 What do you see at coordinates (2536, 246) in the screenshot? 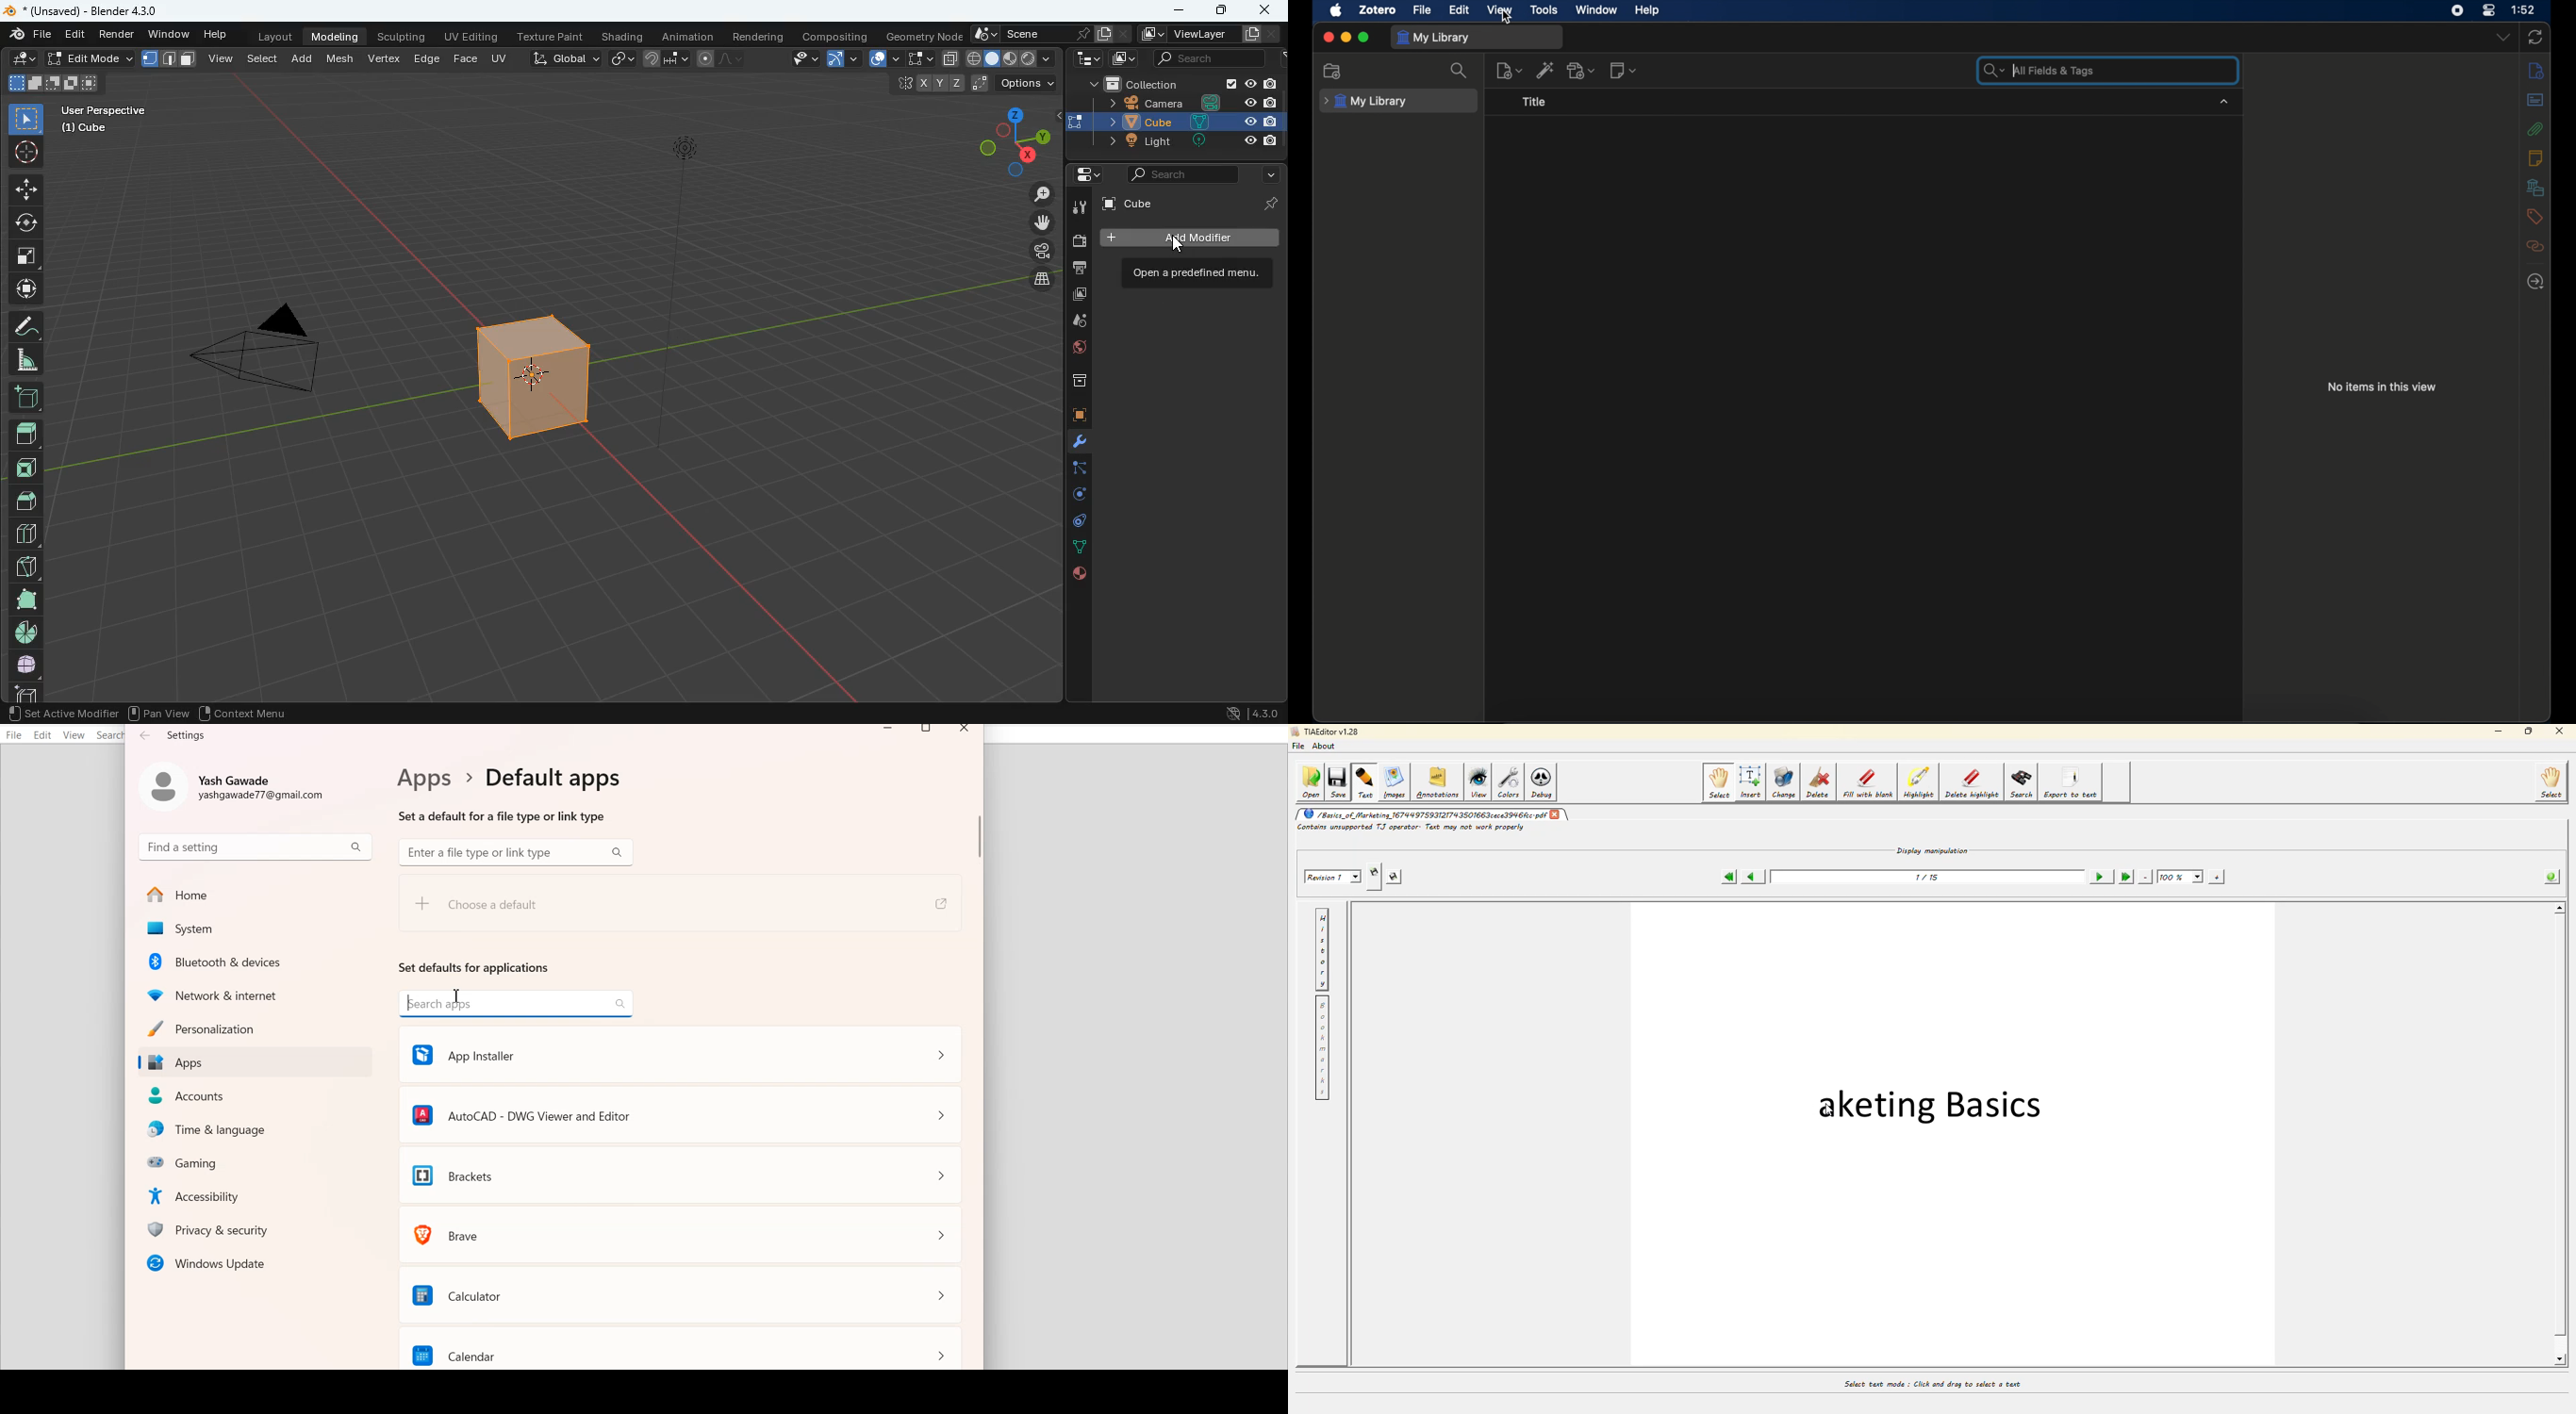
I see `related` at bounding box center [2536, 246].